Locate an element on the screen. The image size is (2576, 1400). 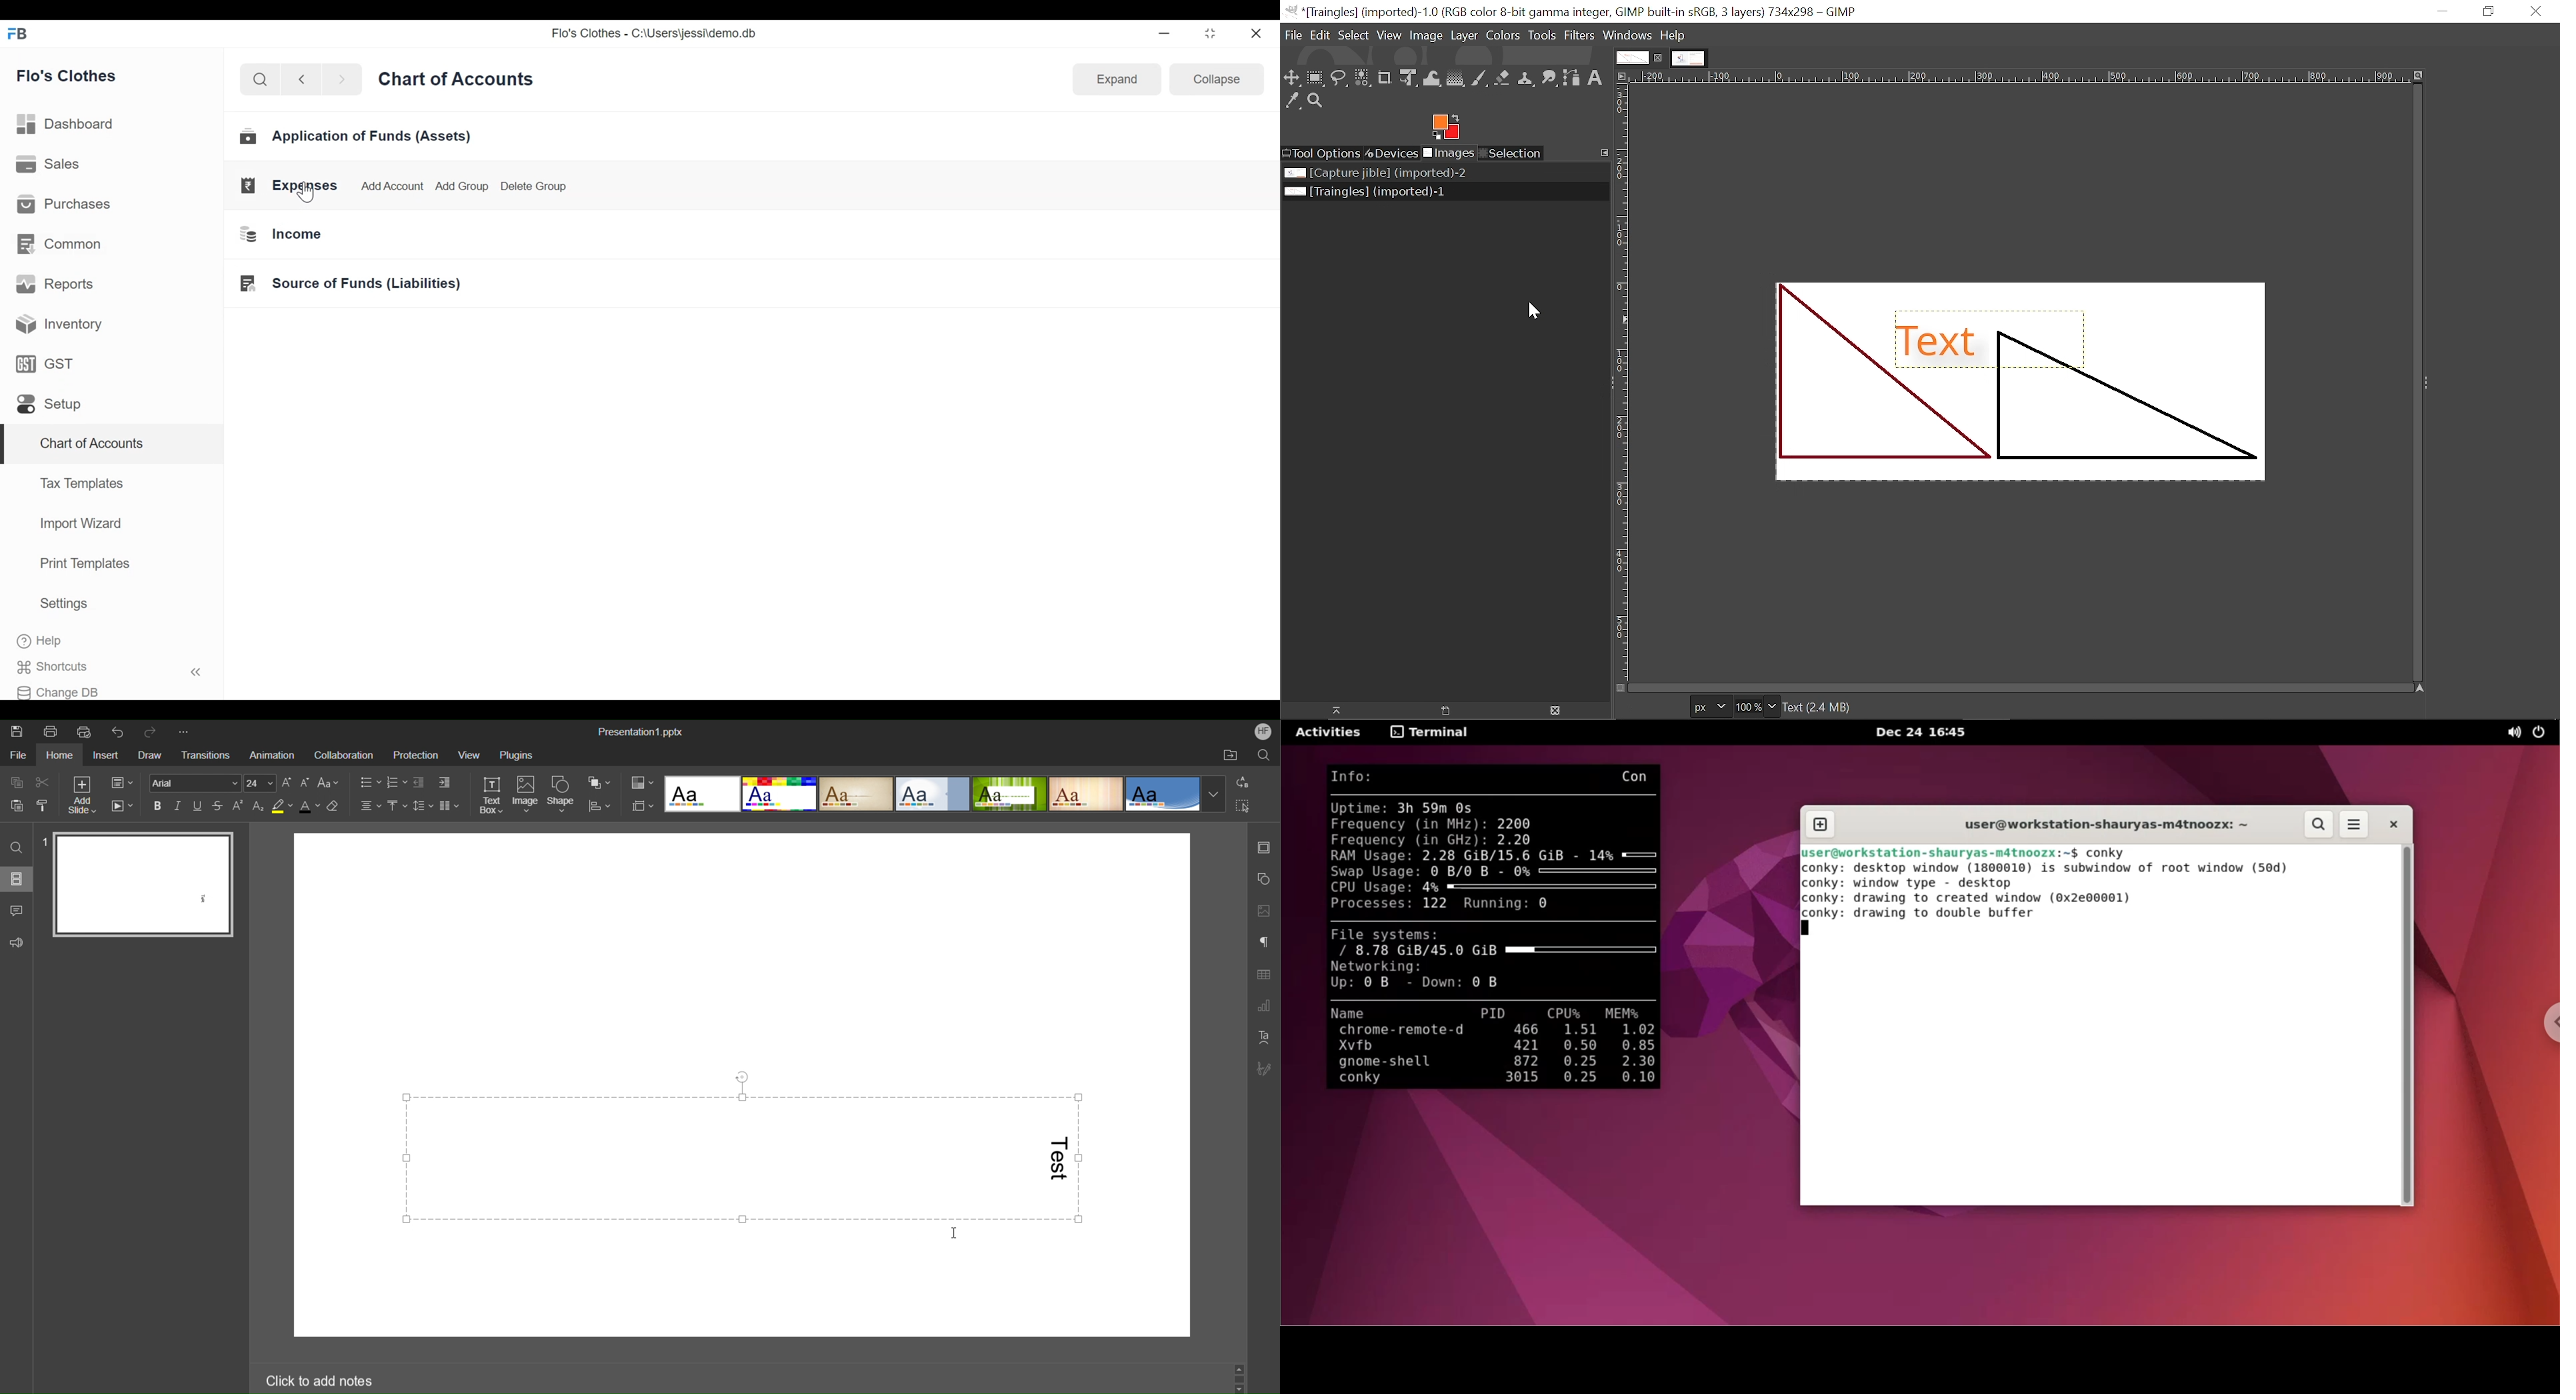
Shortcuts is located at coordinates (117, 667).